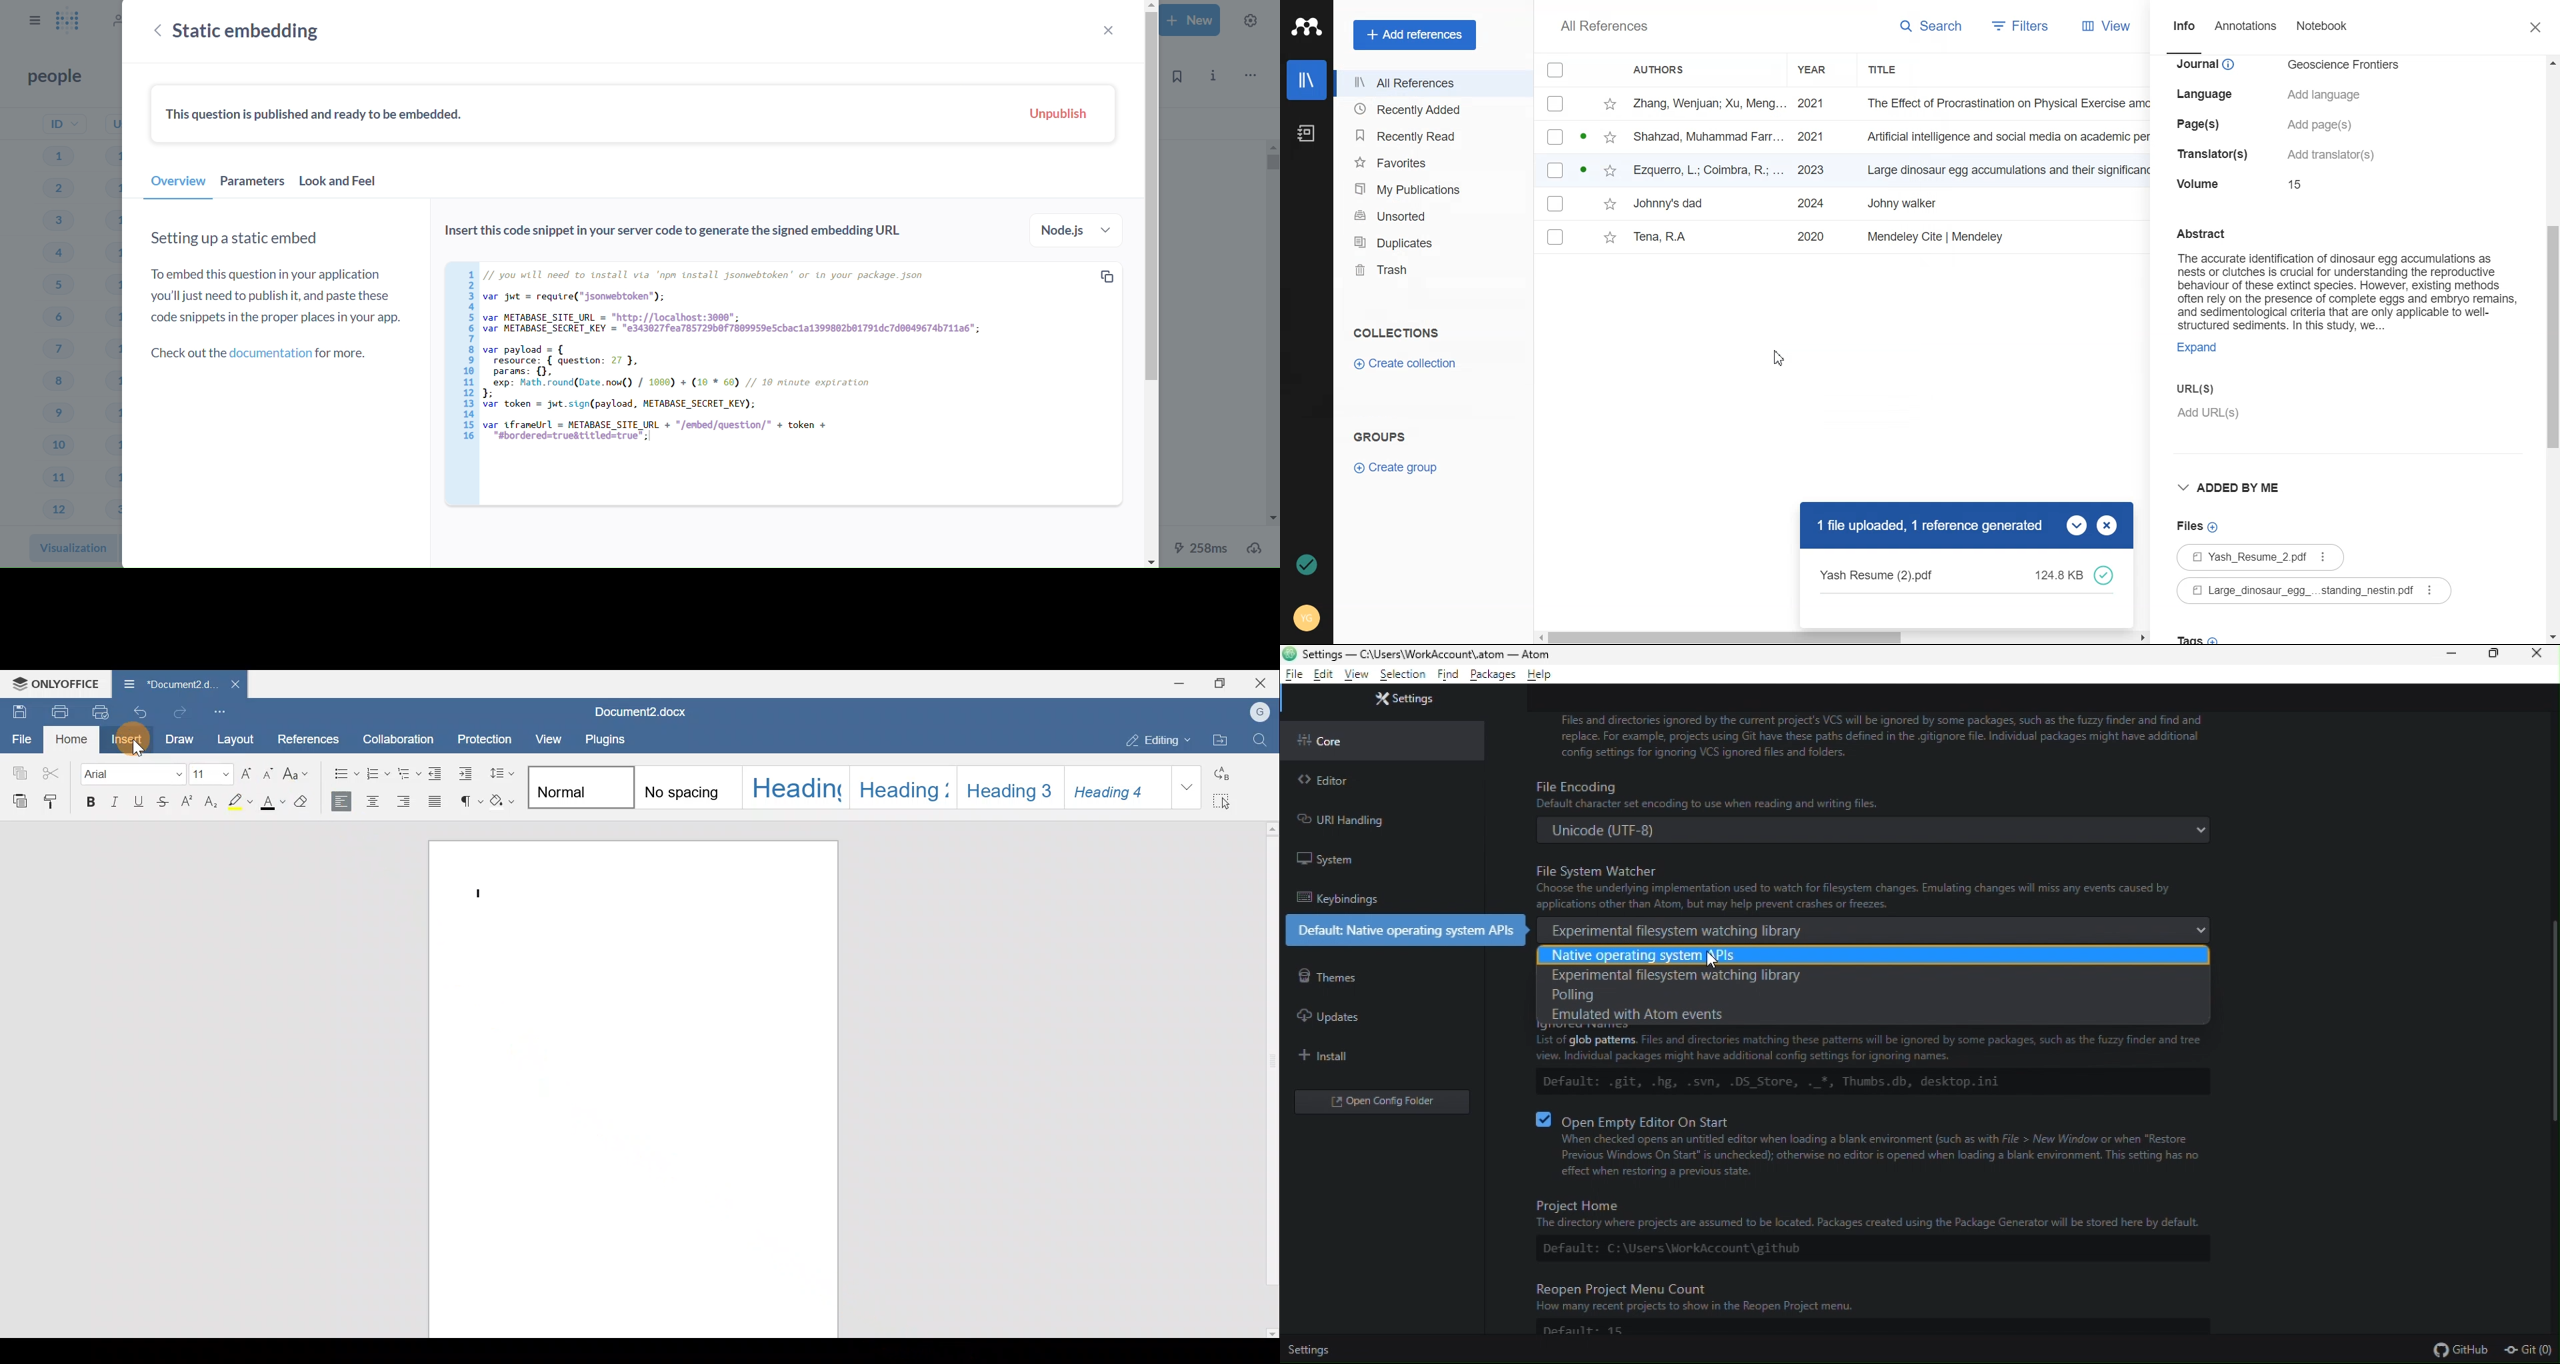 This screenshot has height=1372, width=2576. What do you see at coordinates (2332, 155) in the screenshot?
I see `details` at bounding box center [2332, 155].